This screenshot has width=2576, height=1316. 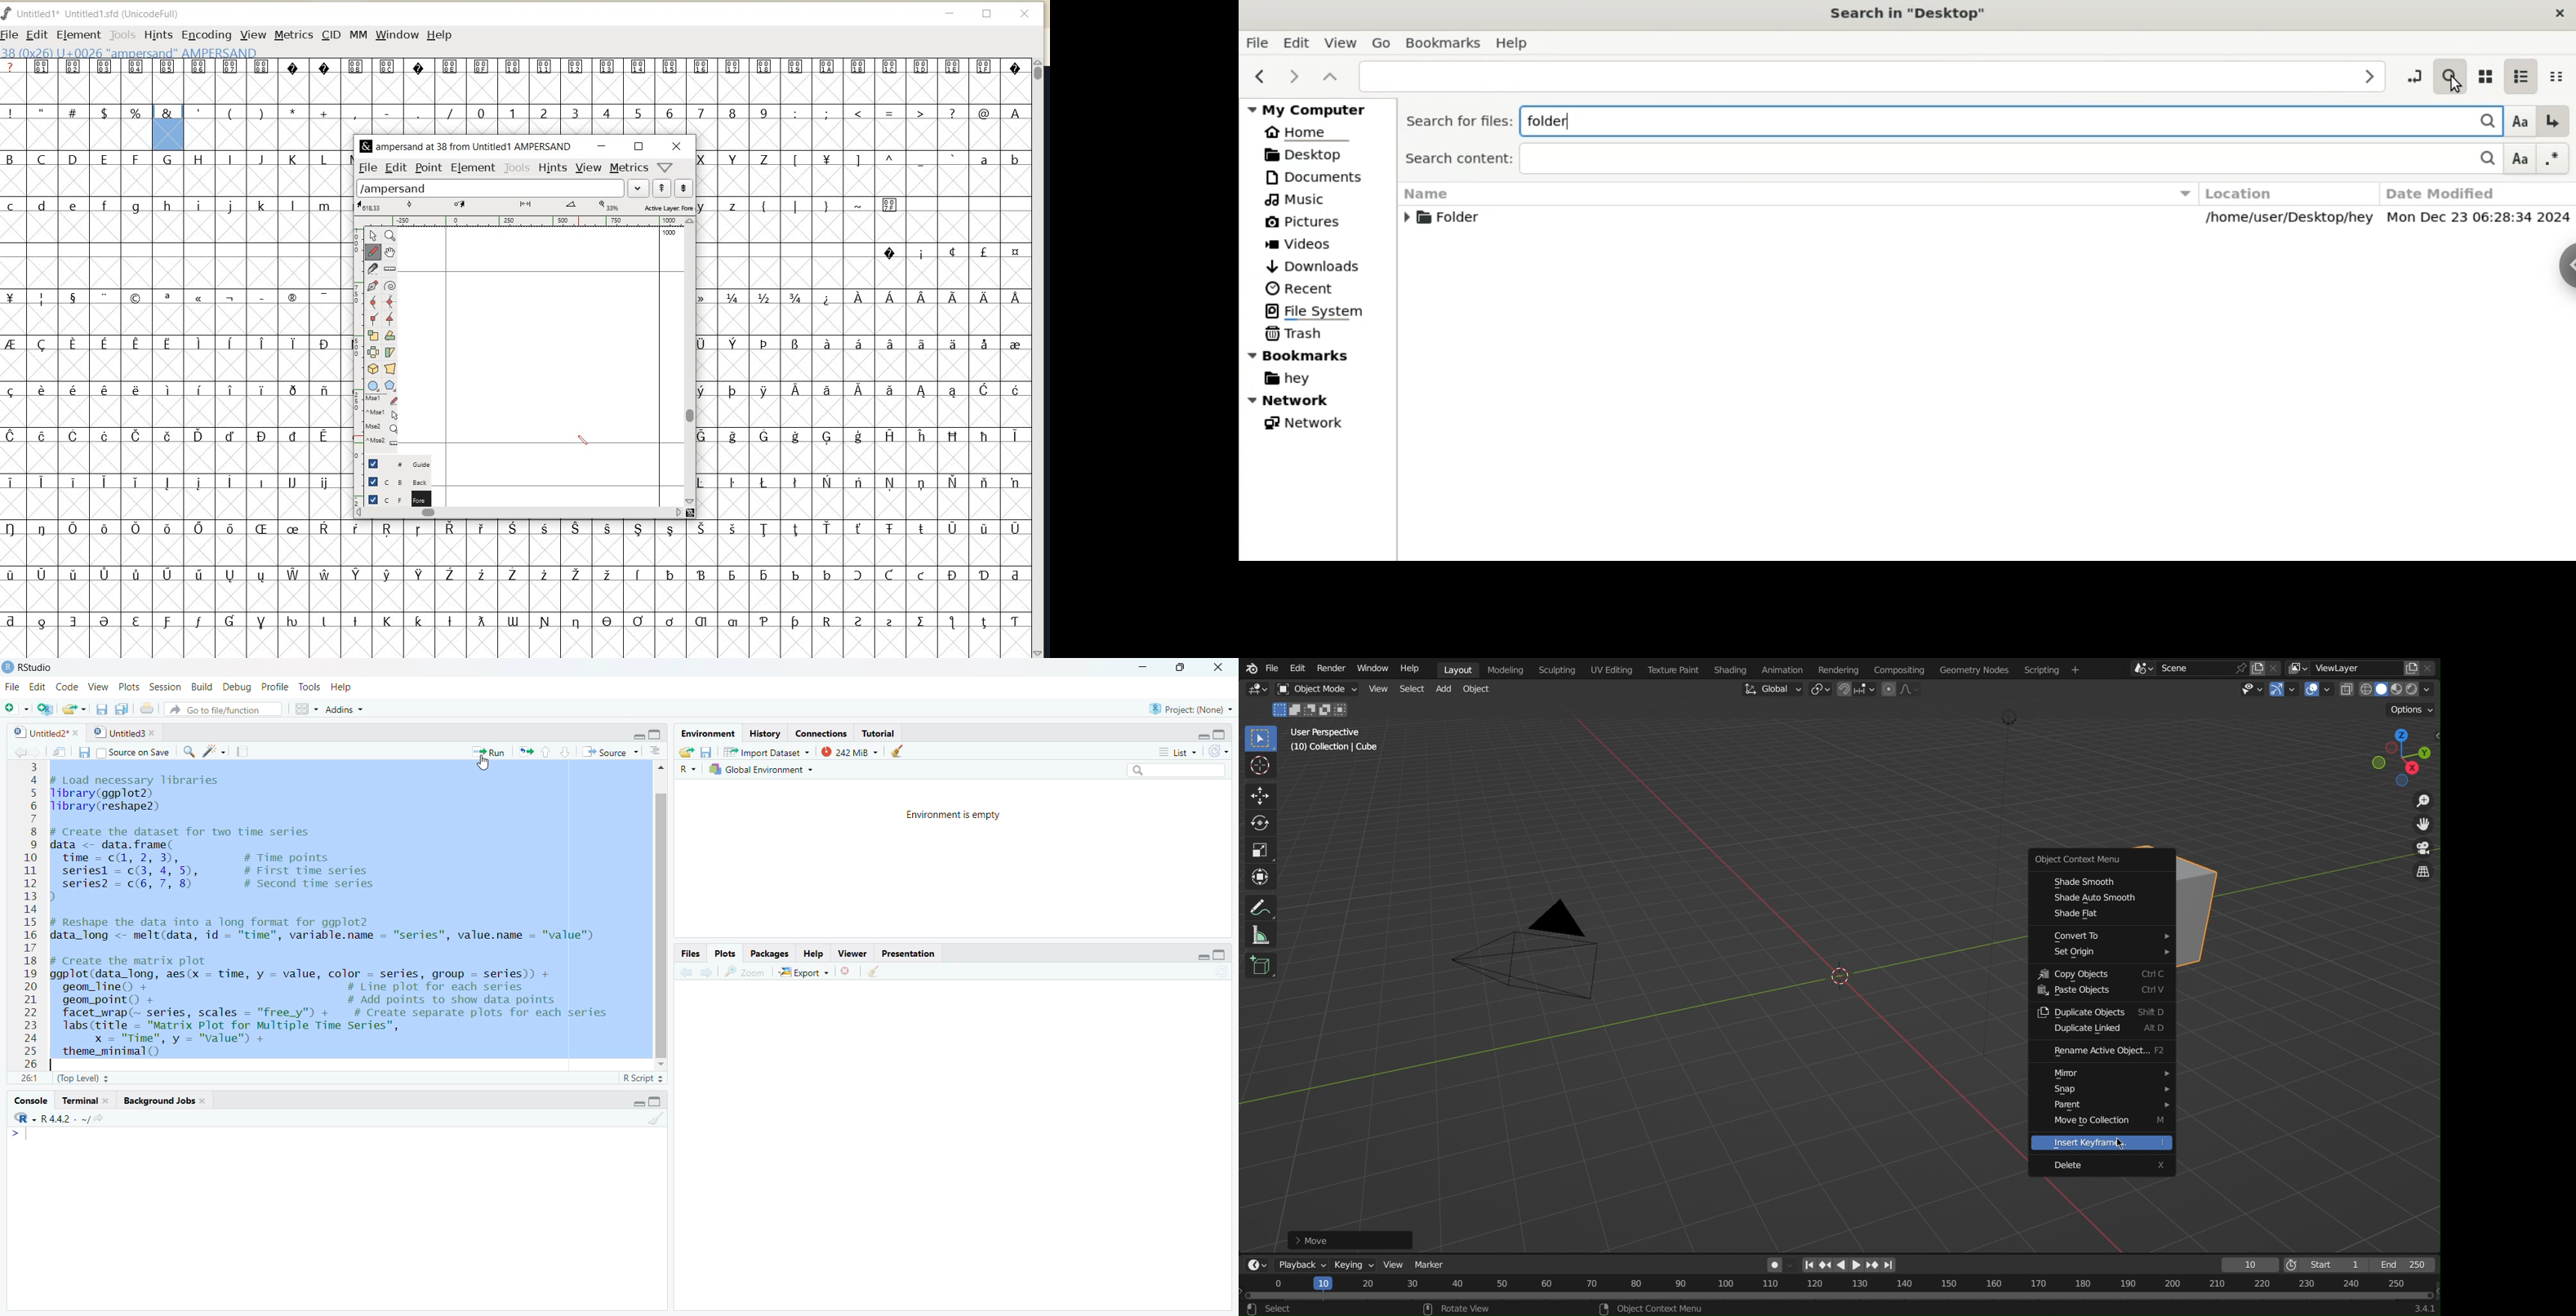 I want to click on search, so click(x=188, y=752).